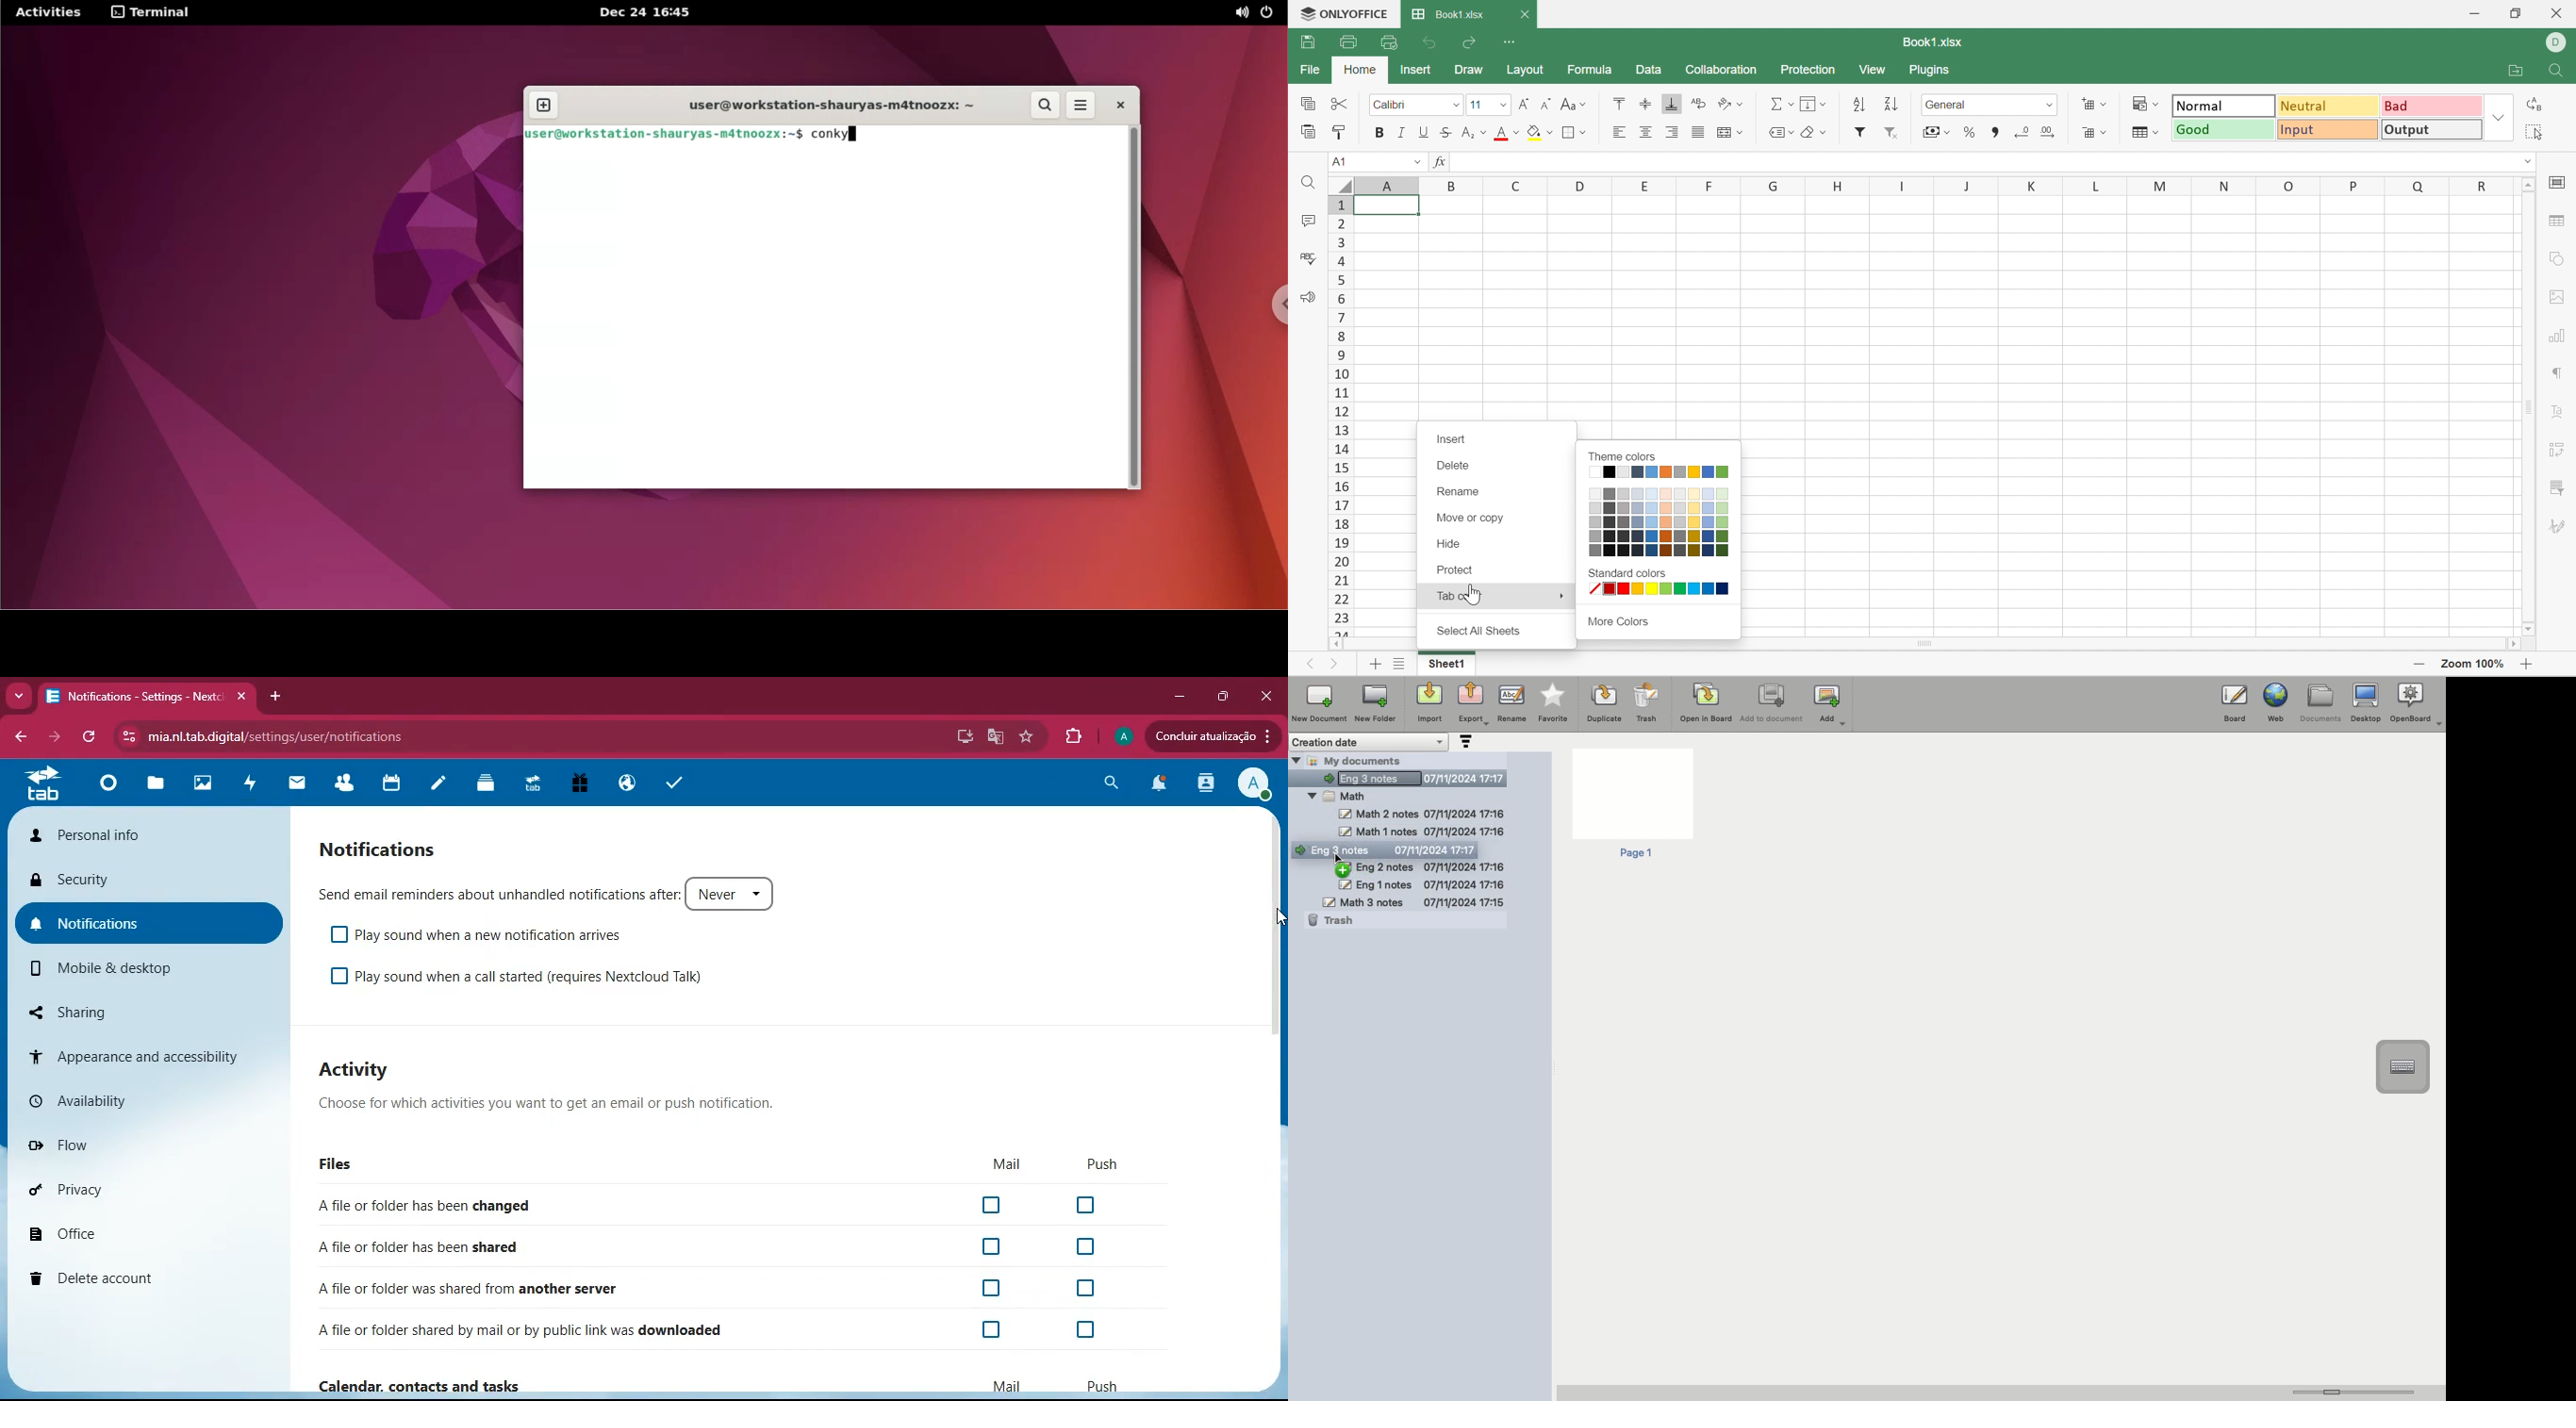 The width and height of the screenshot is (2576, 1428). Describe the element at coordinates (2092, 104) in the screenshot. I see `Add cell` at that location.